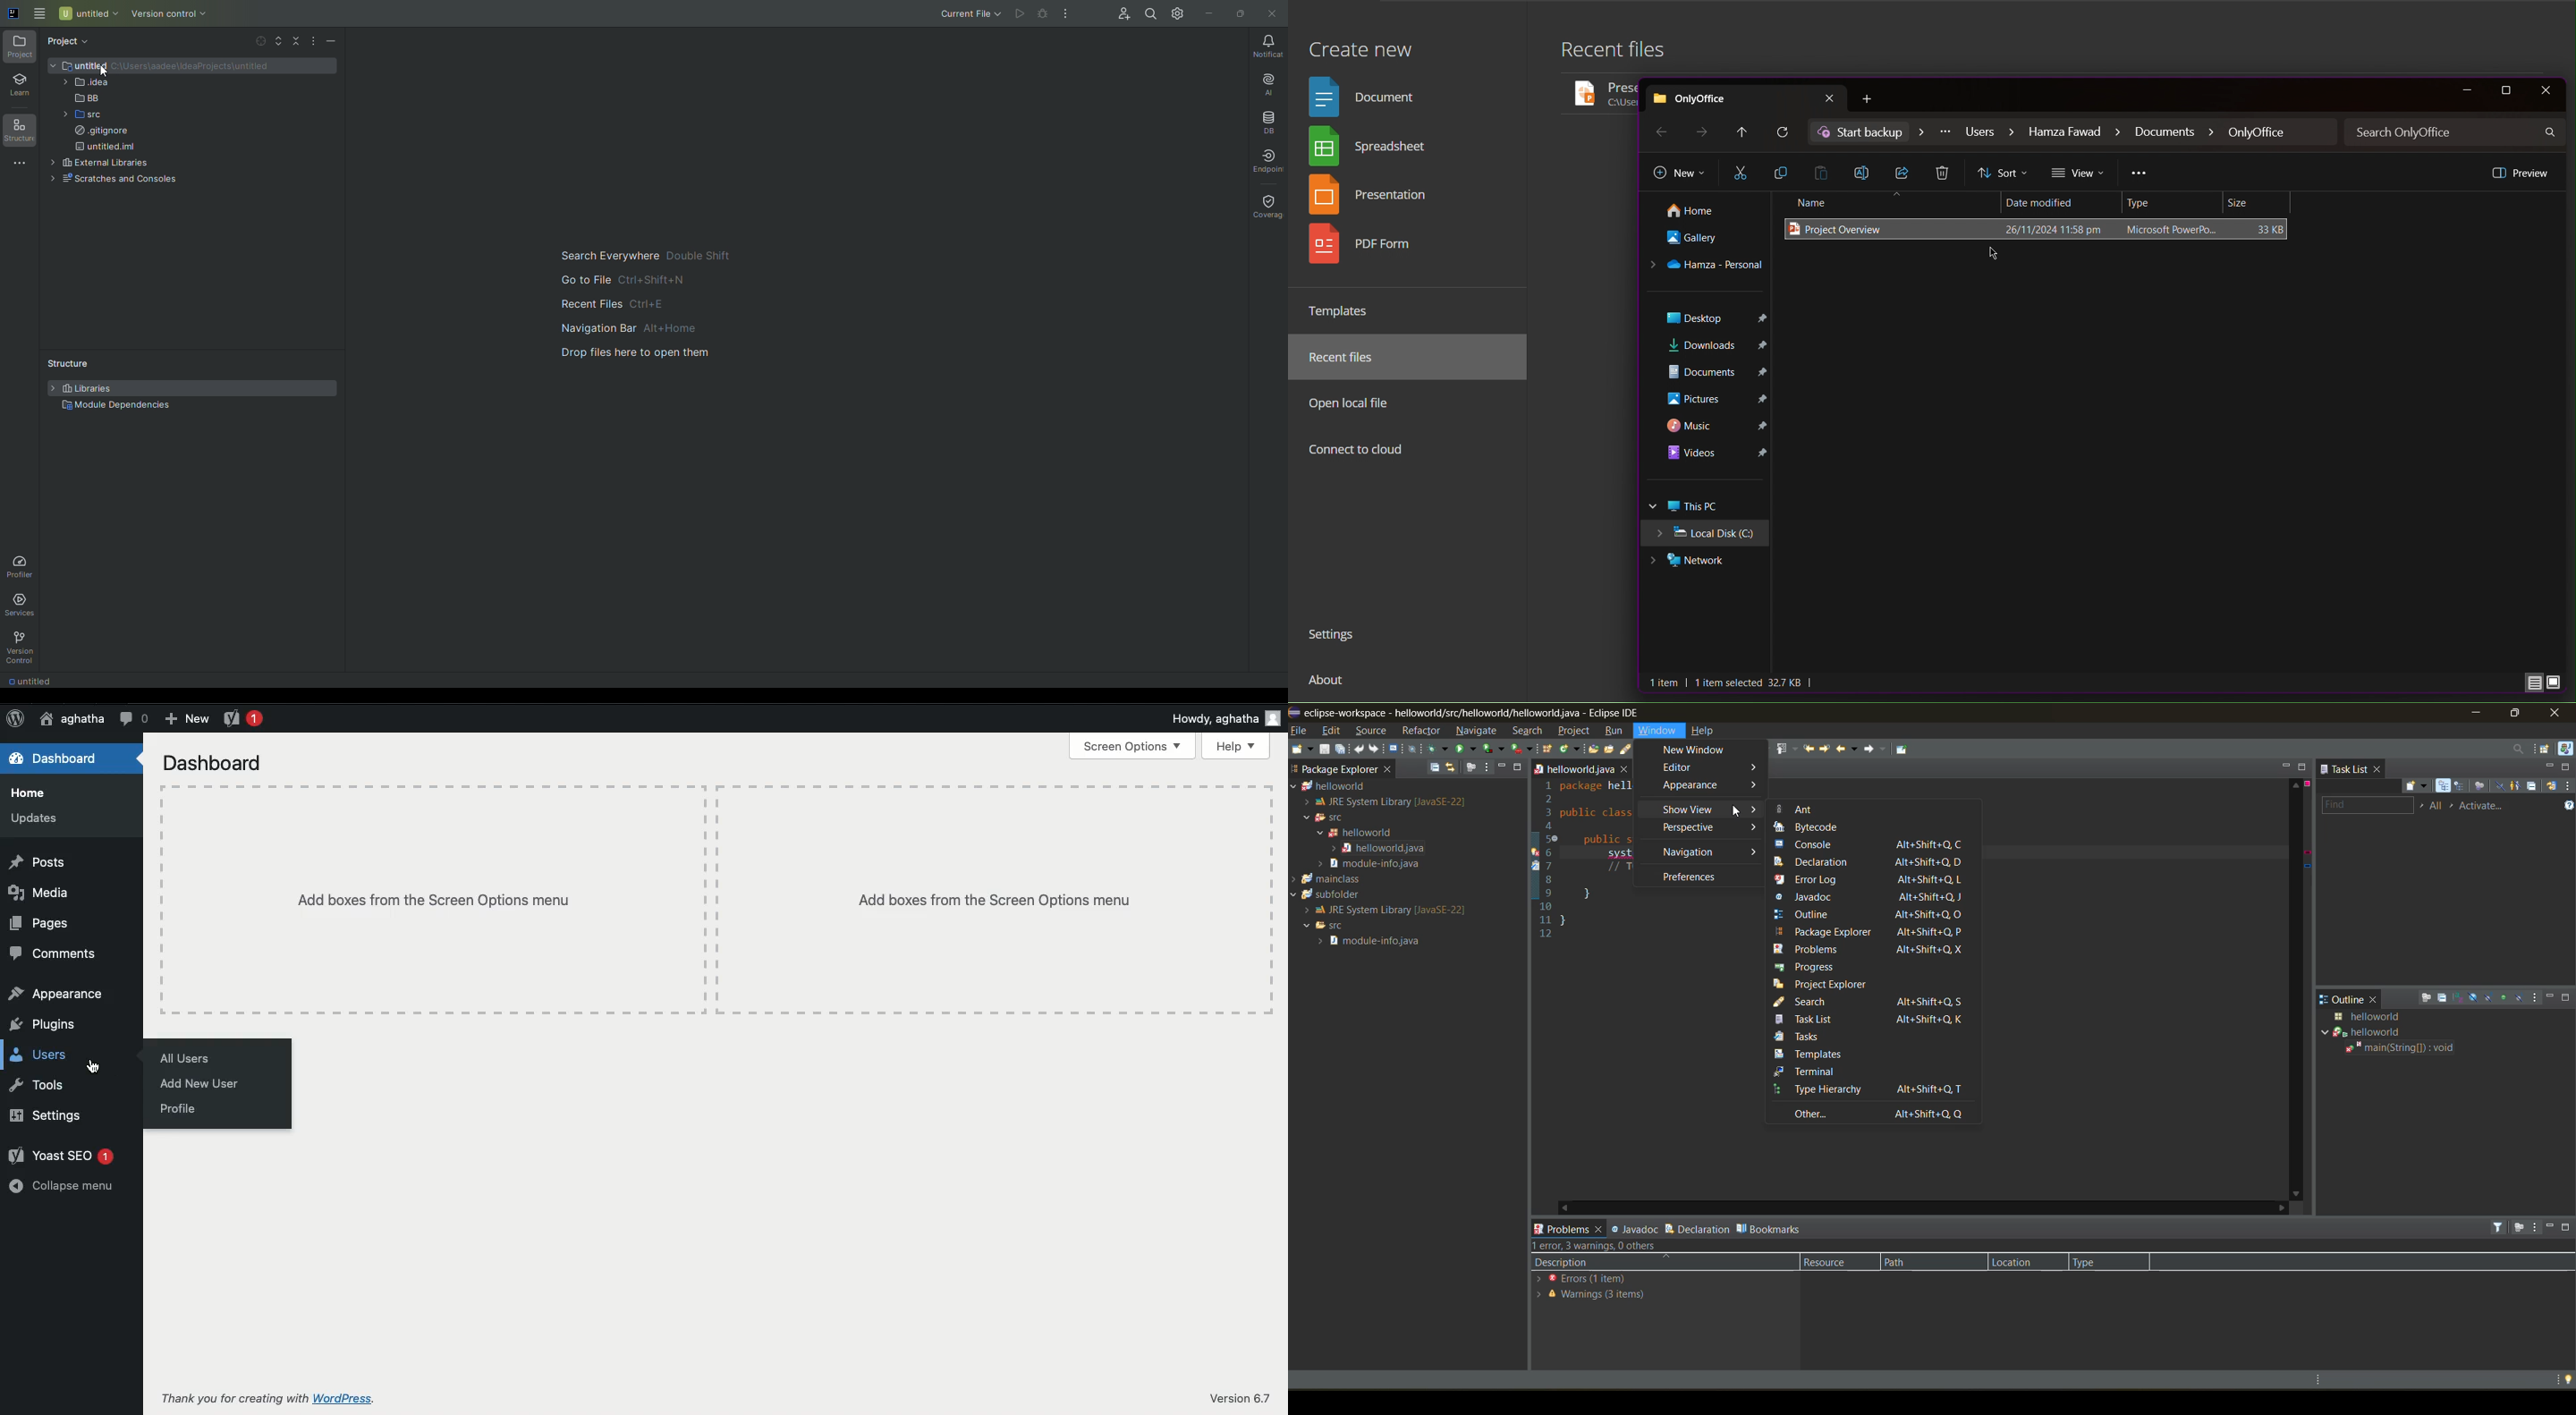 This screenshot has width=2576, height=1428. I want to click on run, so click(1615, 731).